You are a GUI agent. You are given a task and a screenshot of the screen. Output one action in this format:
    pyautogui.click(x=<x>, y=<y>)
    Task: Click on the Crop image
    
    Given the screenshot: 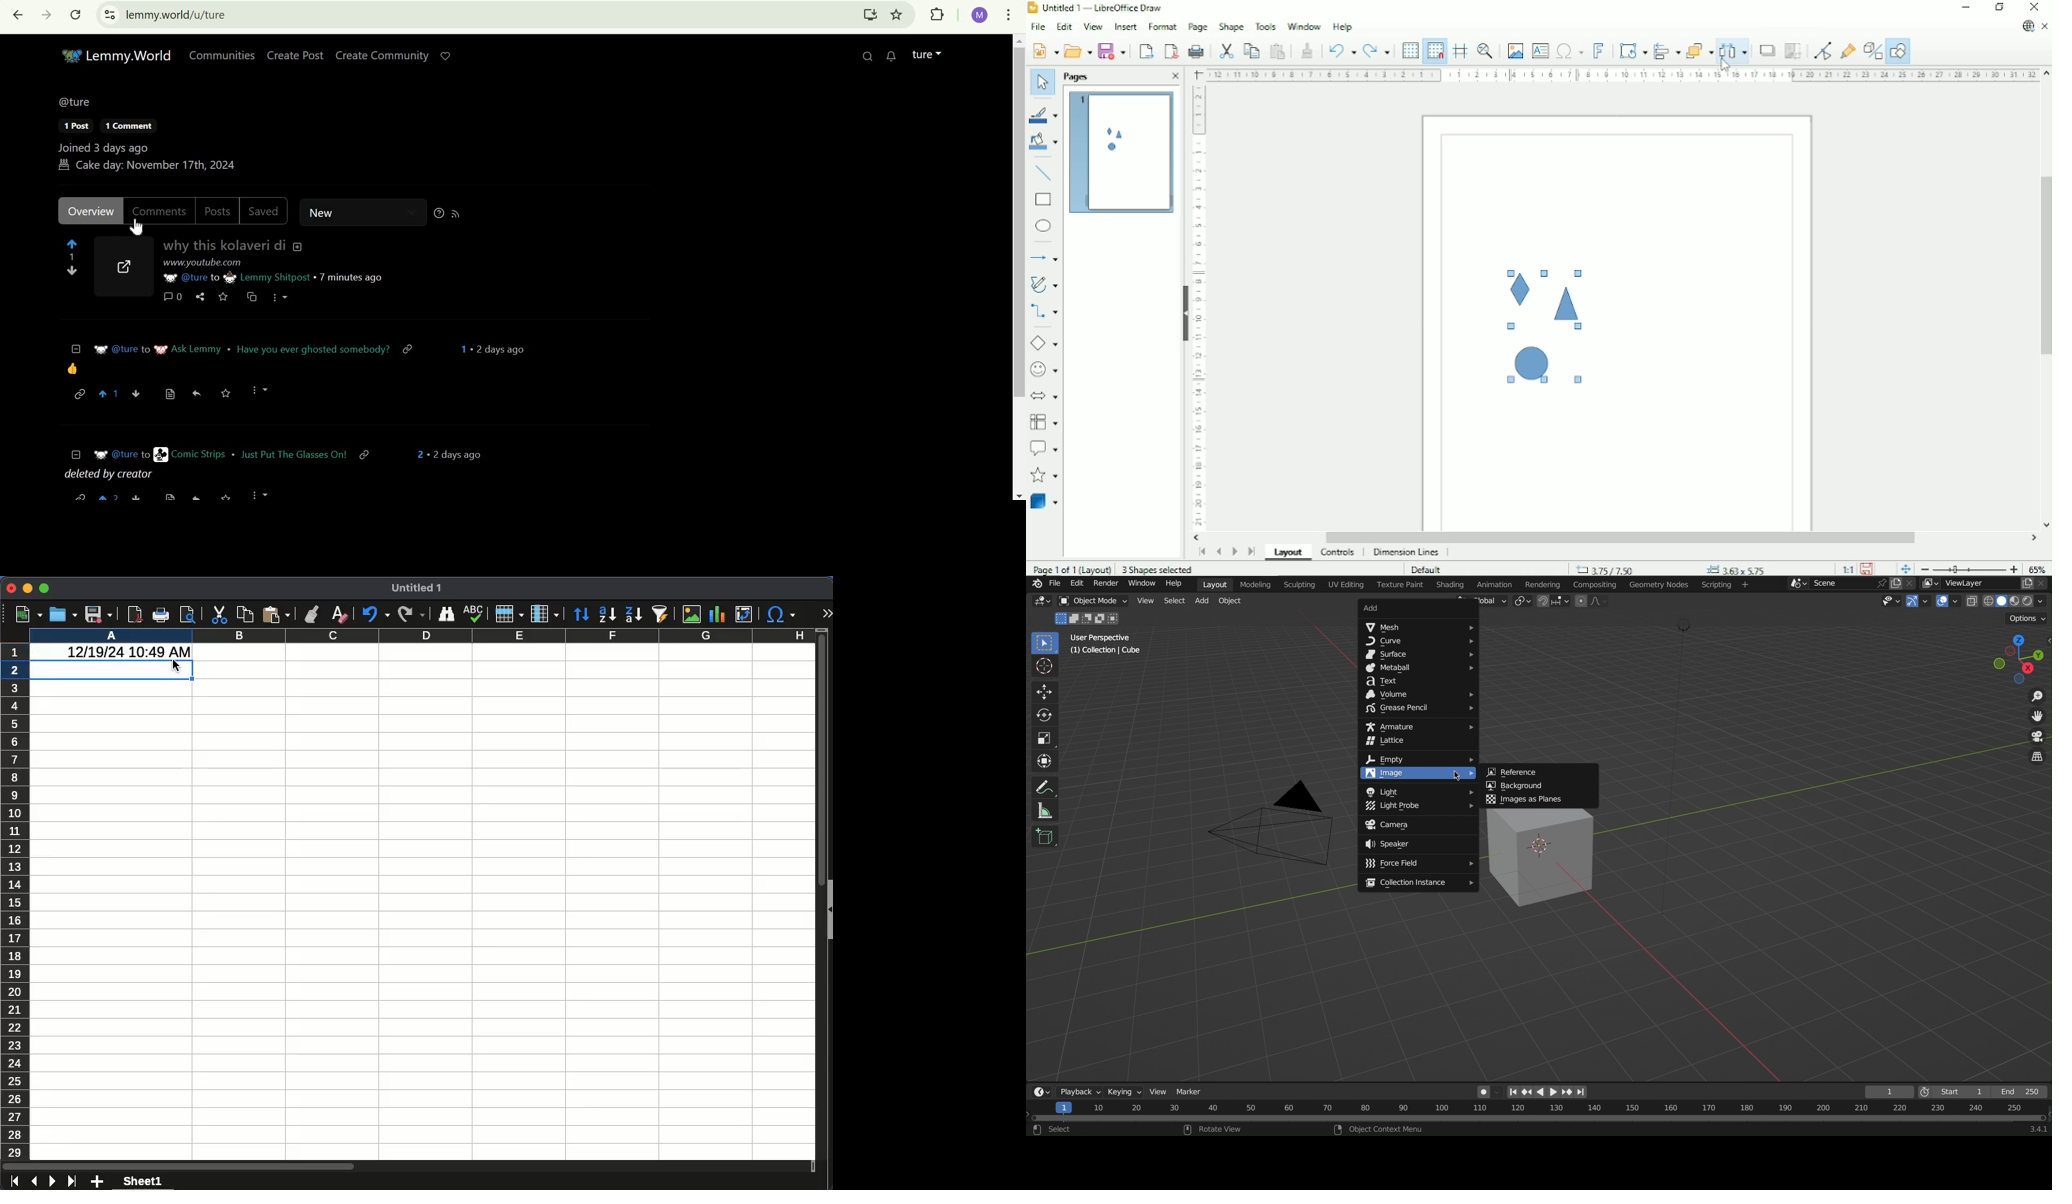 What is the action you would take?
    pyautogui.click(x=1794, y=52)
    